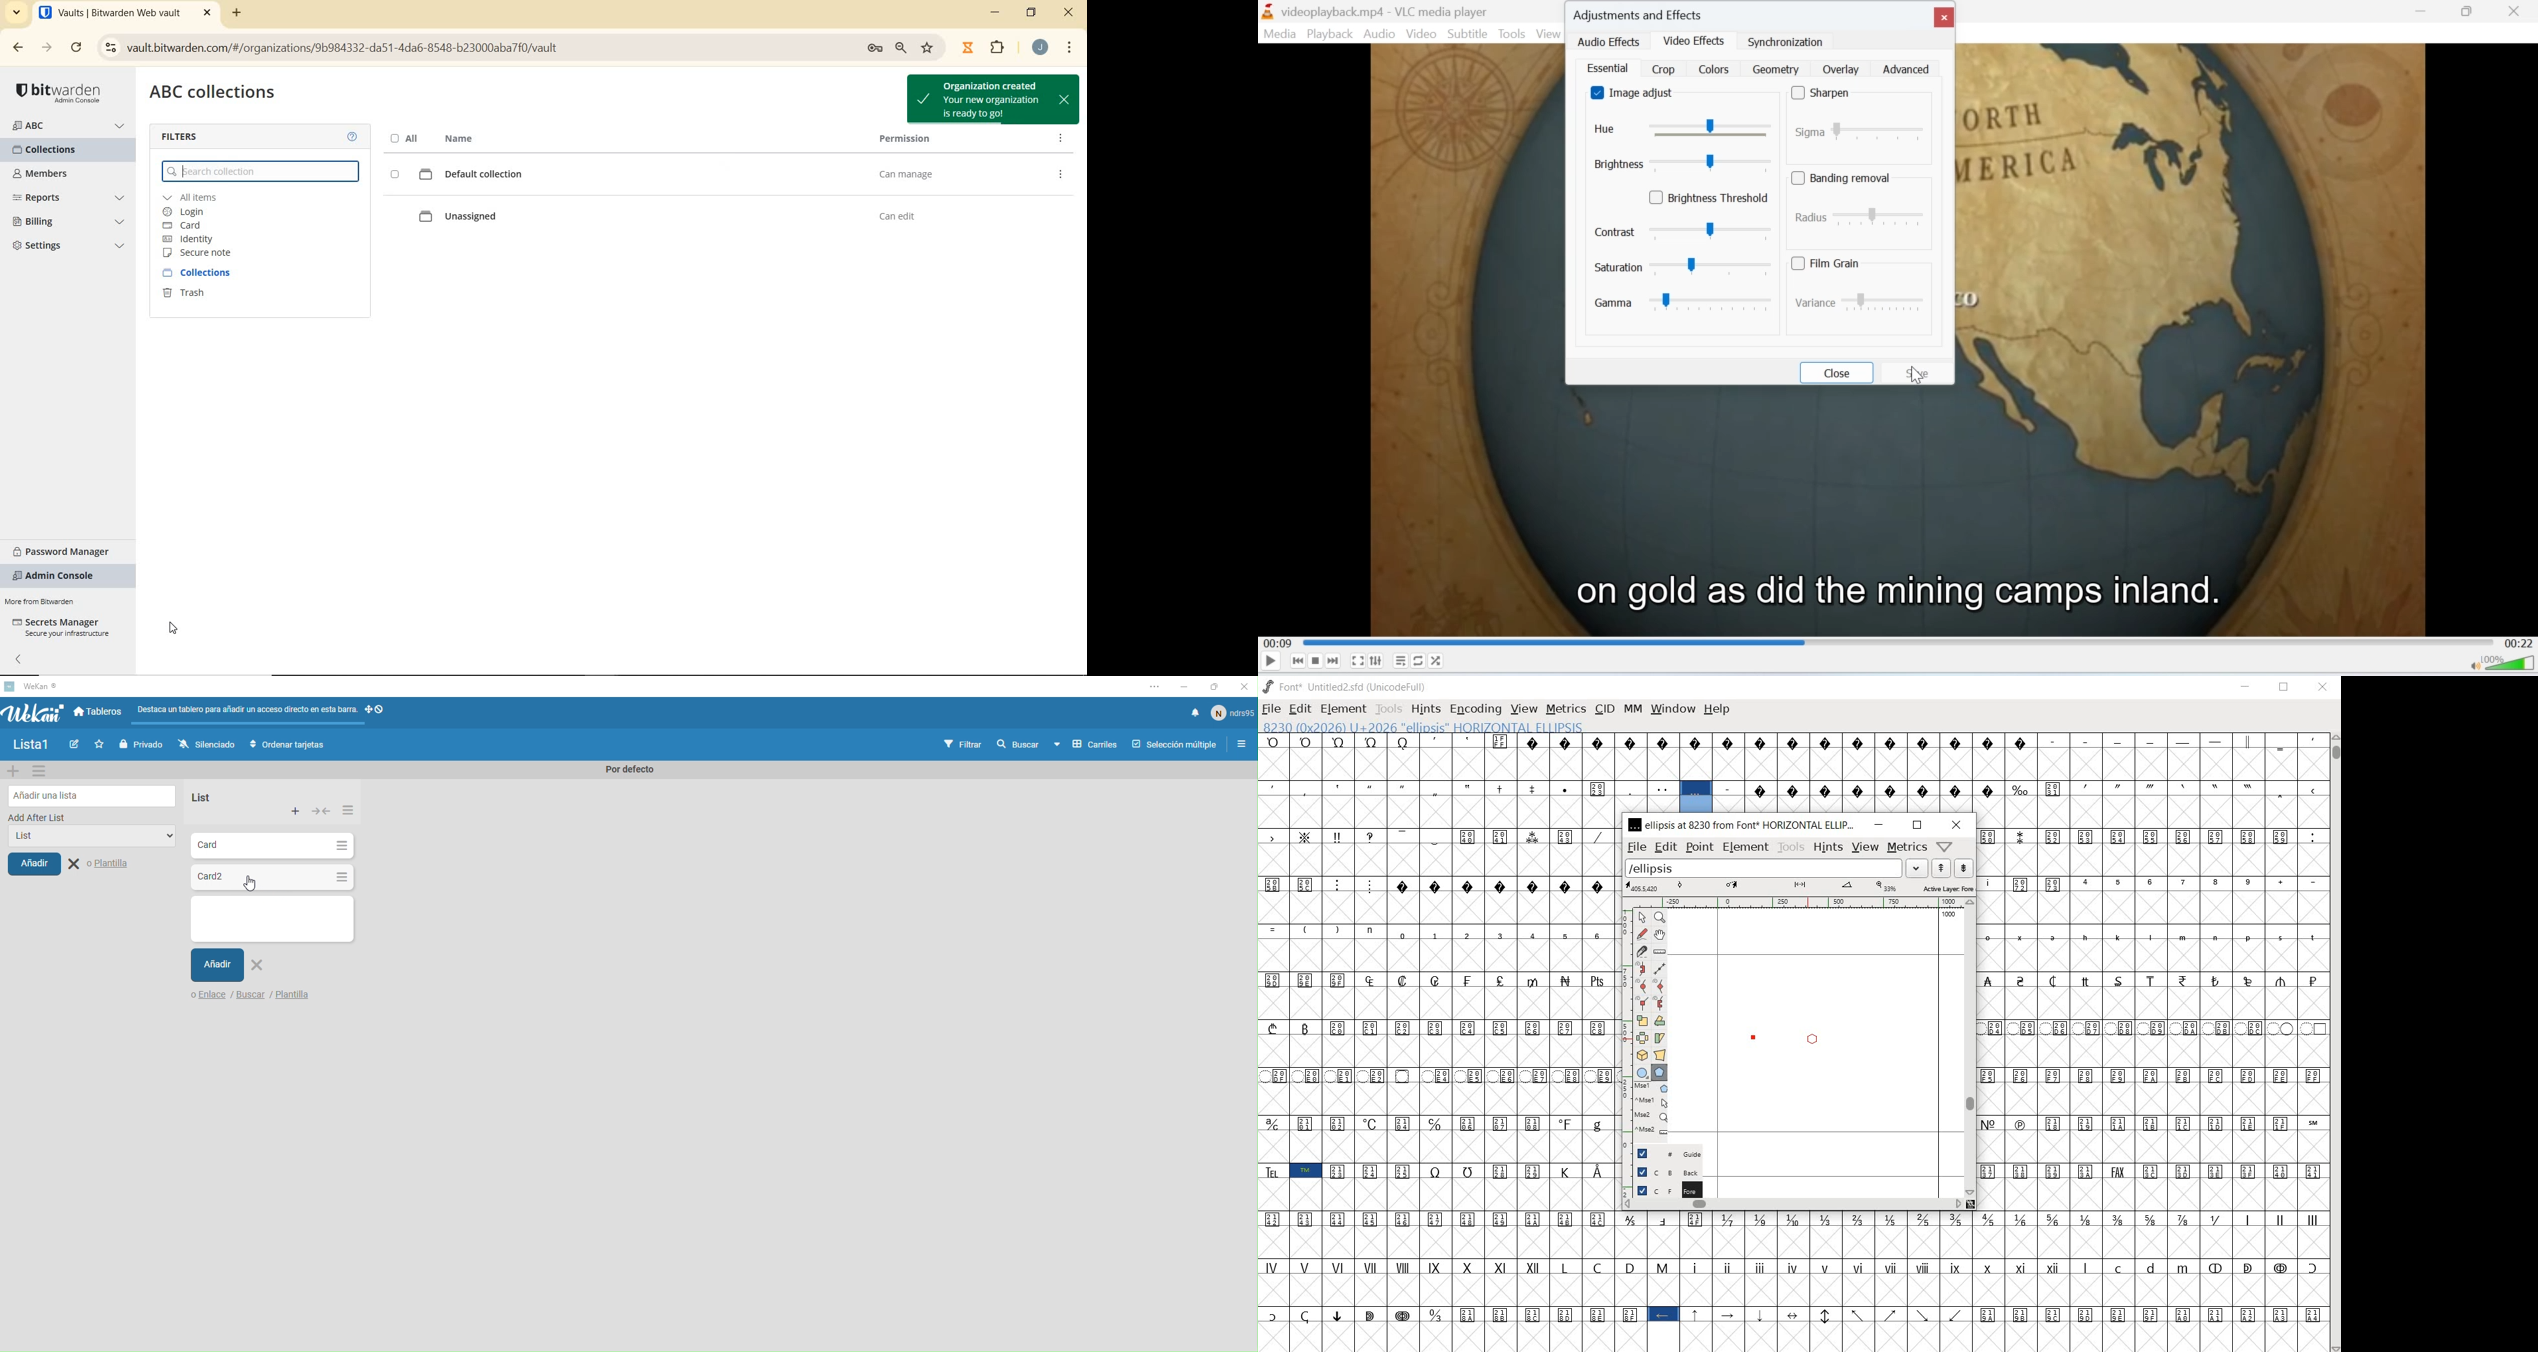  Describe the element at coordinates (1925, 380) in the screenshot. I see `cursor on save` at that location.